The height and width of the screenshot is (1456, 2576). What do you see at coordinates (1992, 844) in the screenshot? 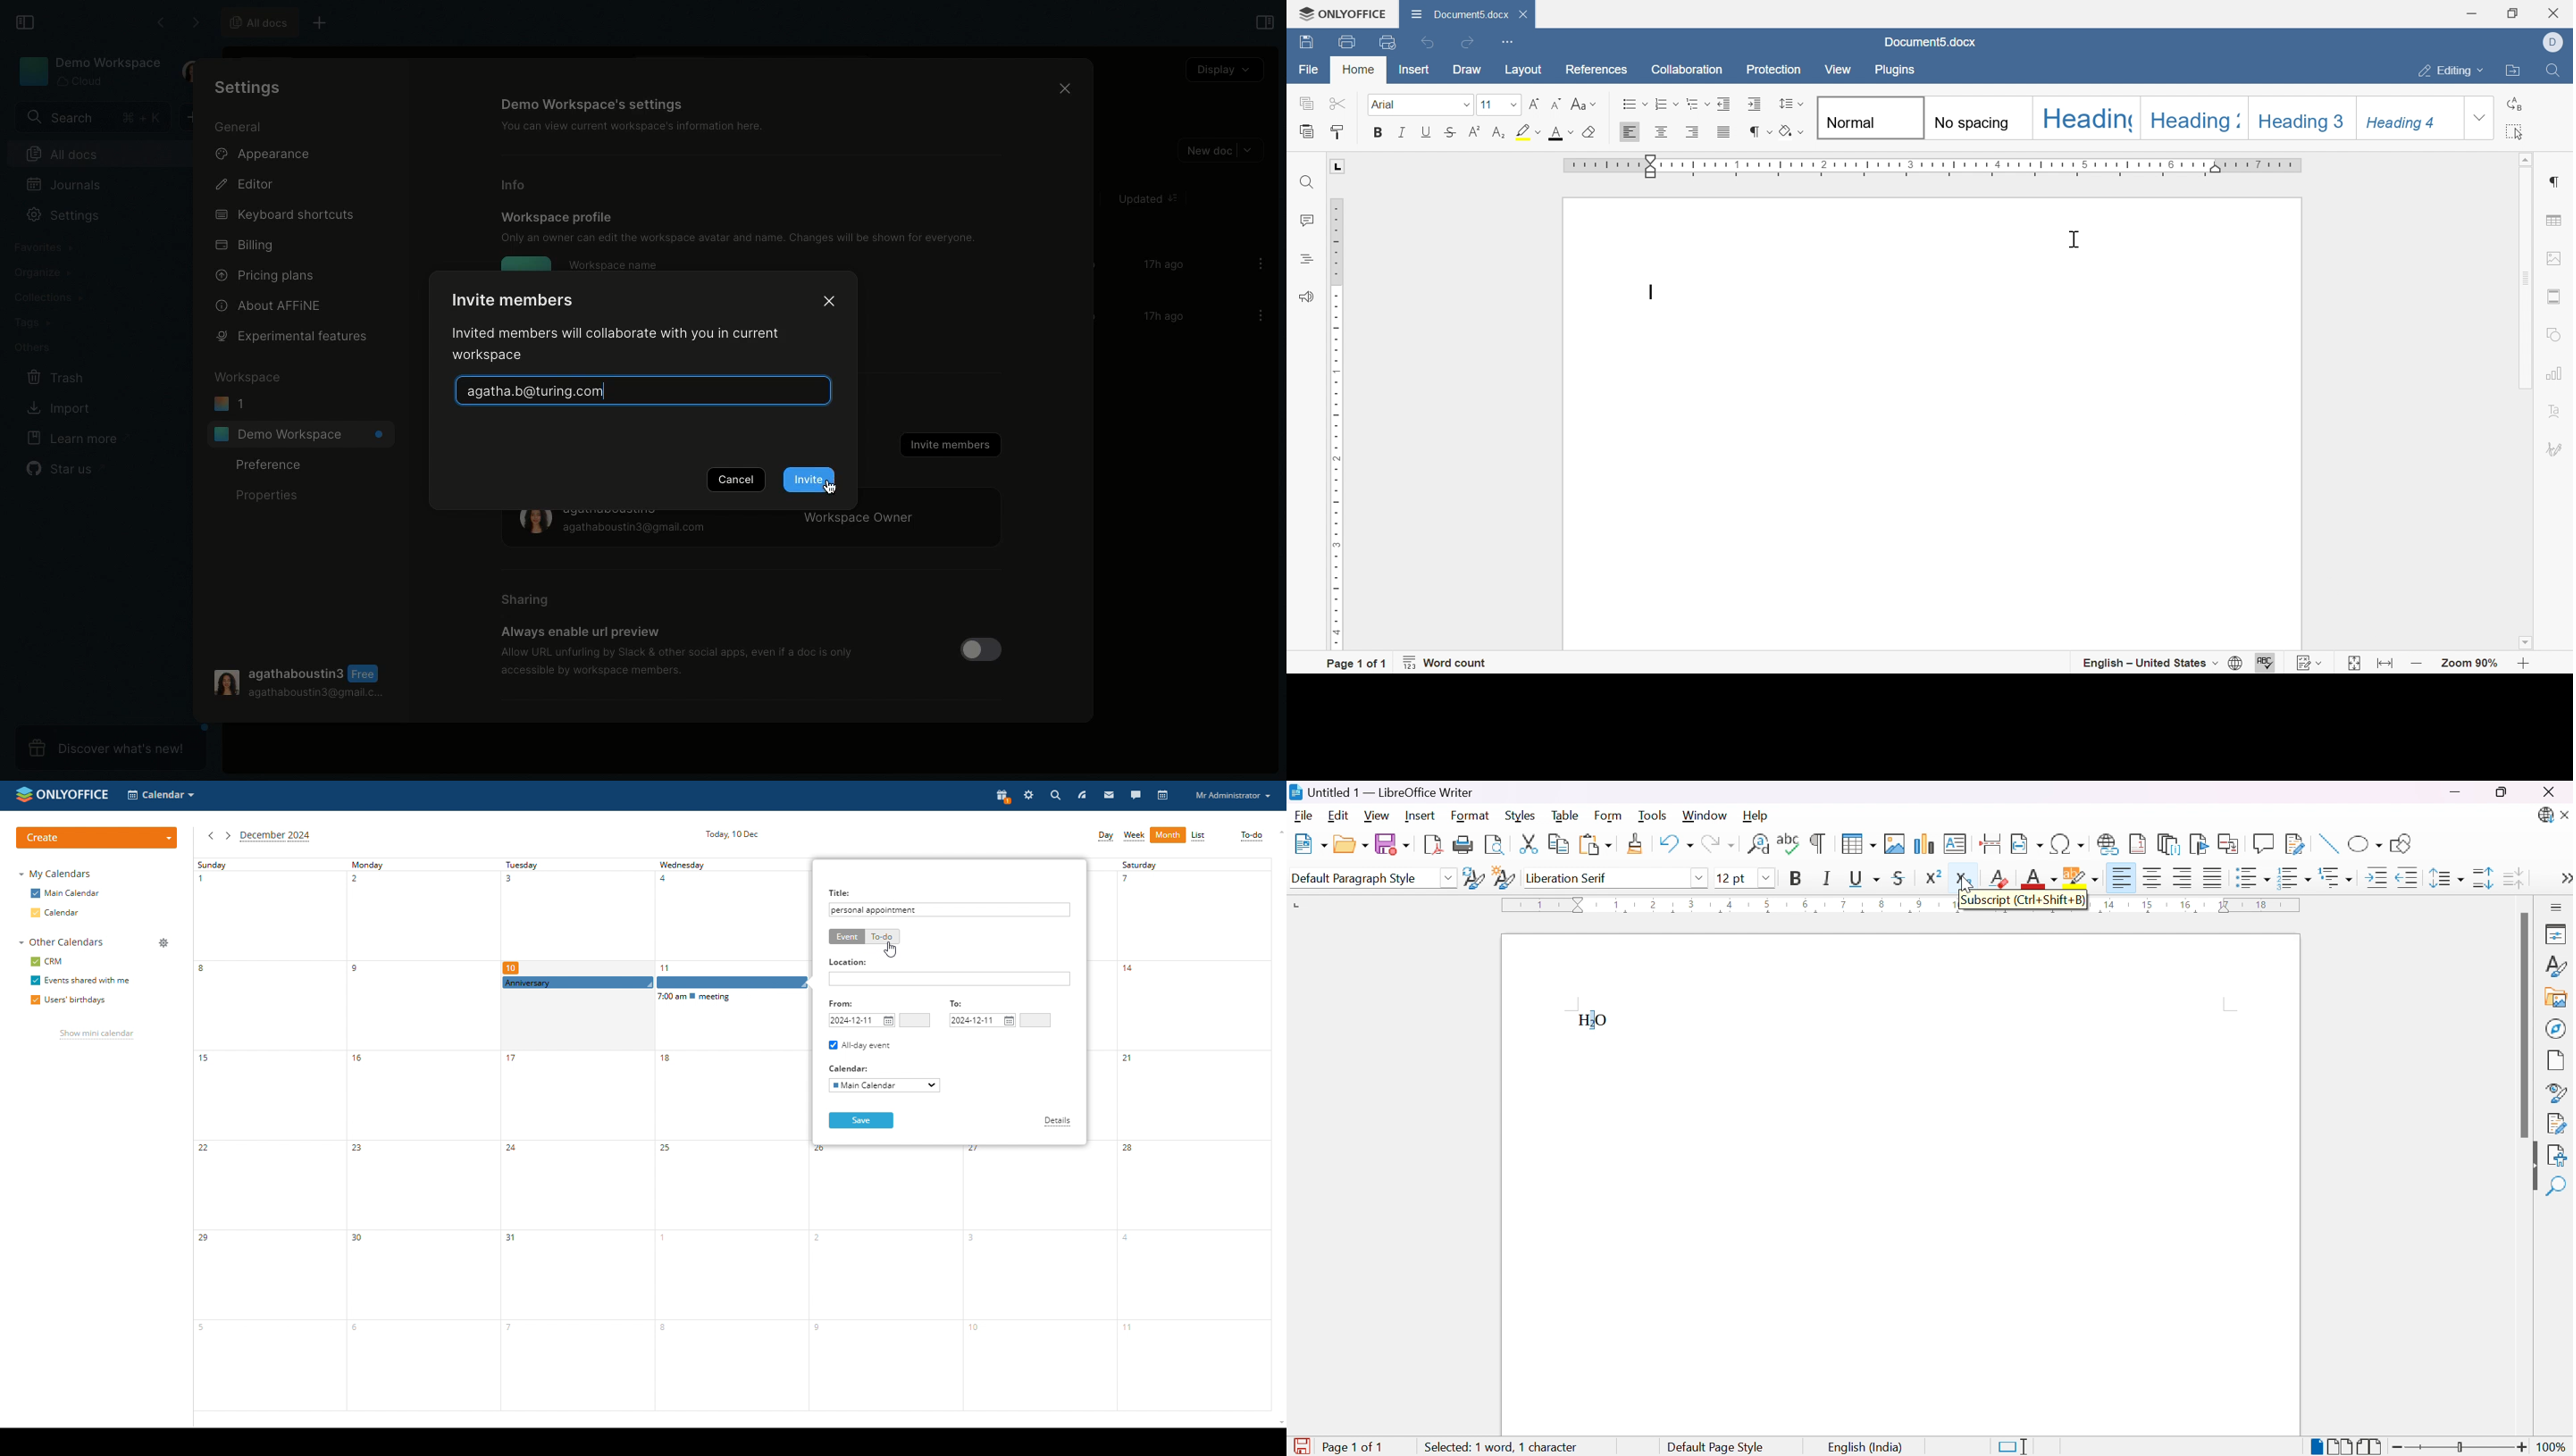
I see `Insert page break` at bounding box center [1992, 844].